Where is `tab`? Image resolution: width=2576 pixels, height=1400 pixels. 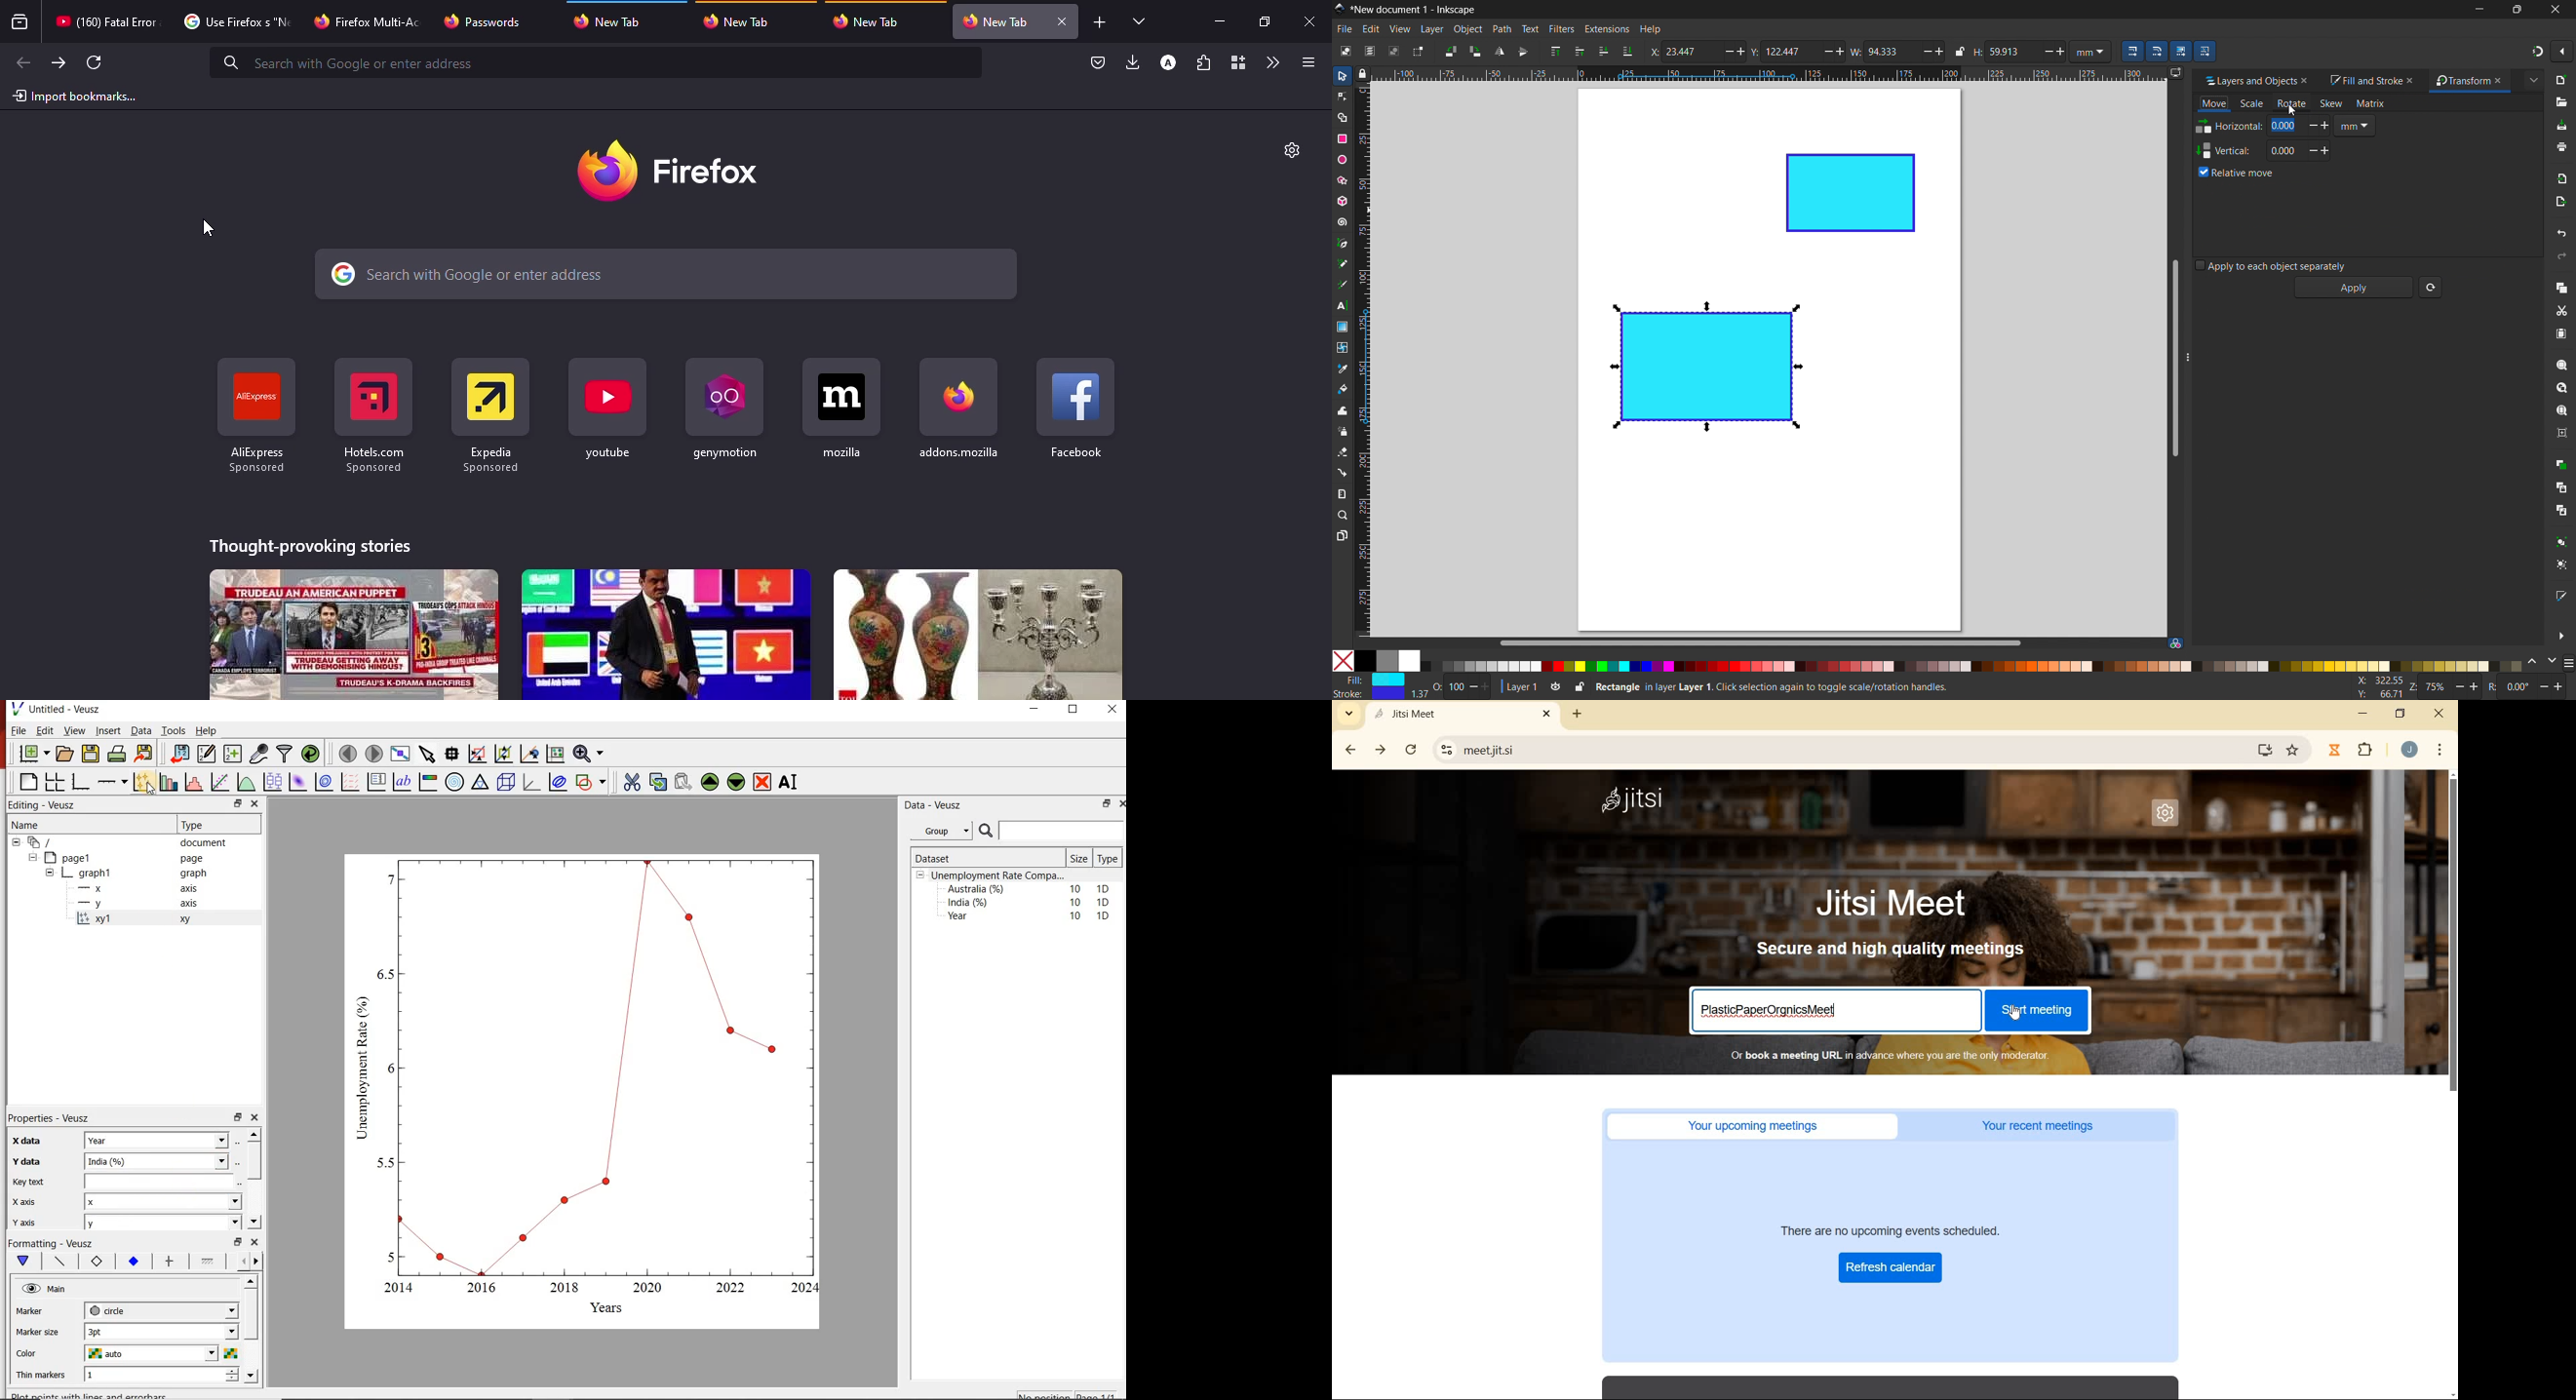
tab is located at coordinates (871, 21).